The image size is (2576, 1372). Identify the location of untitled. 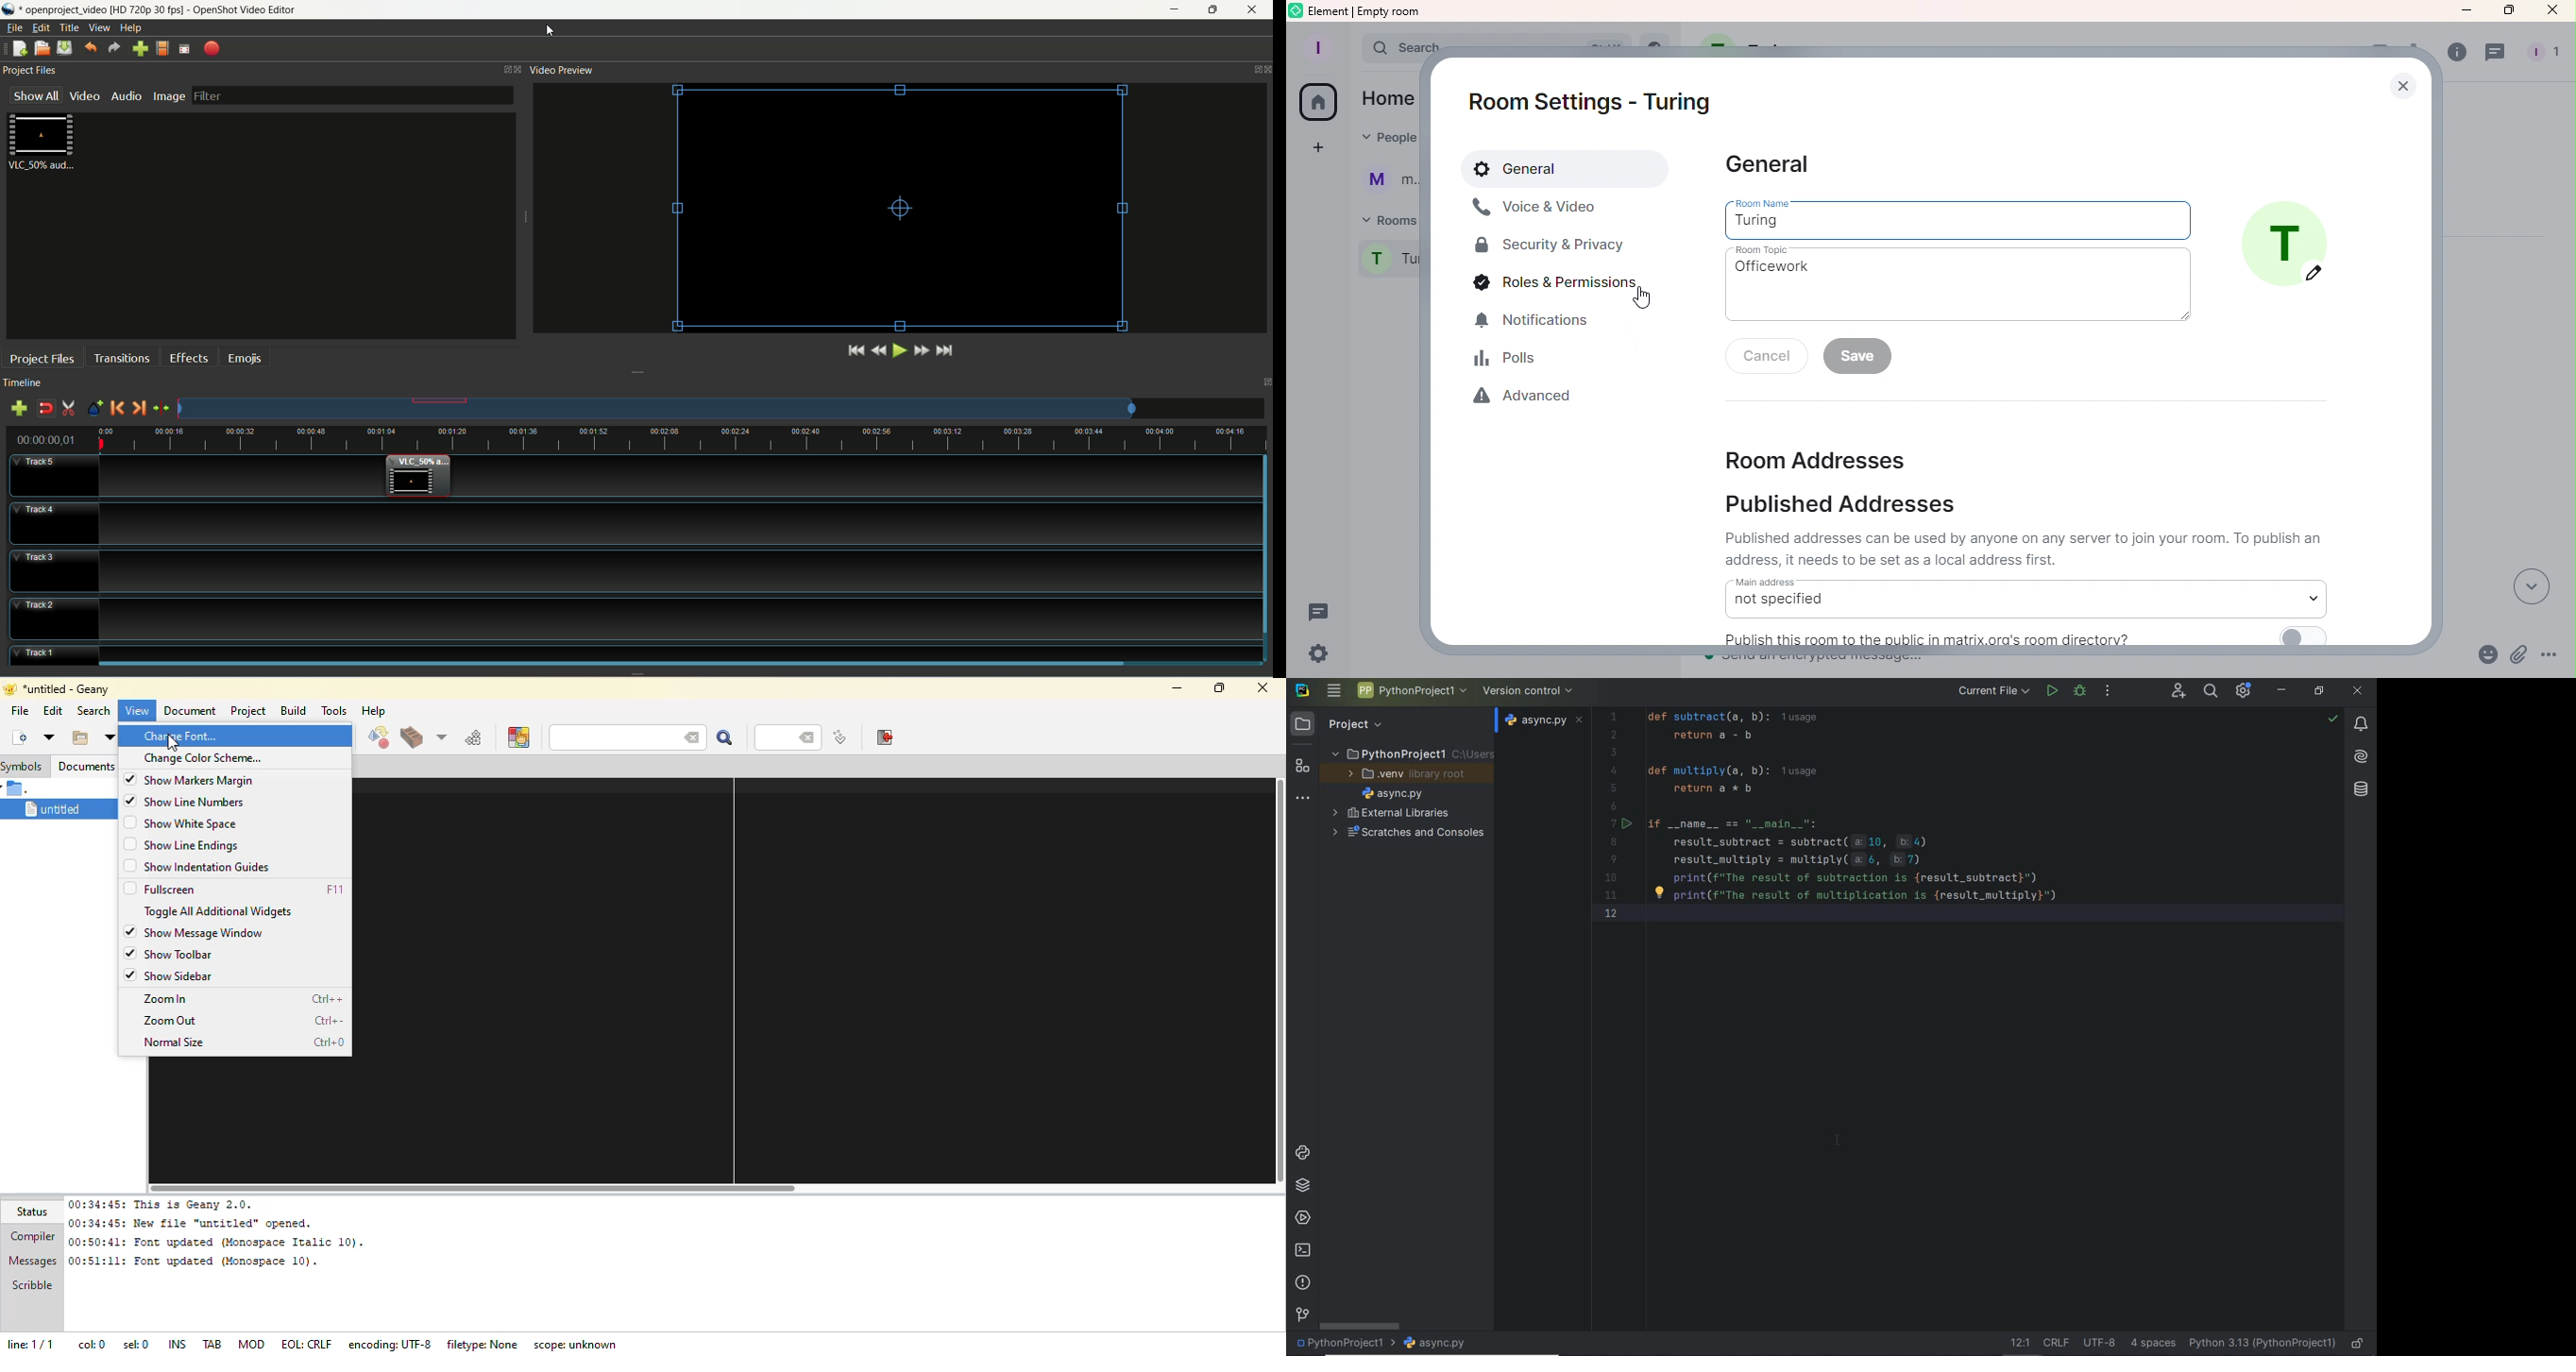
(50, 808).